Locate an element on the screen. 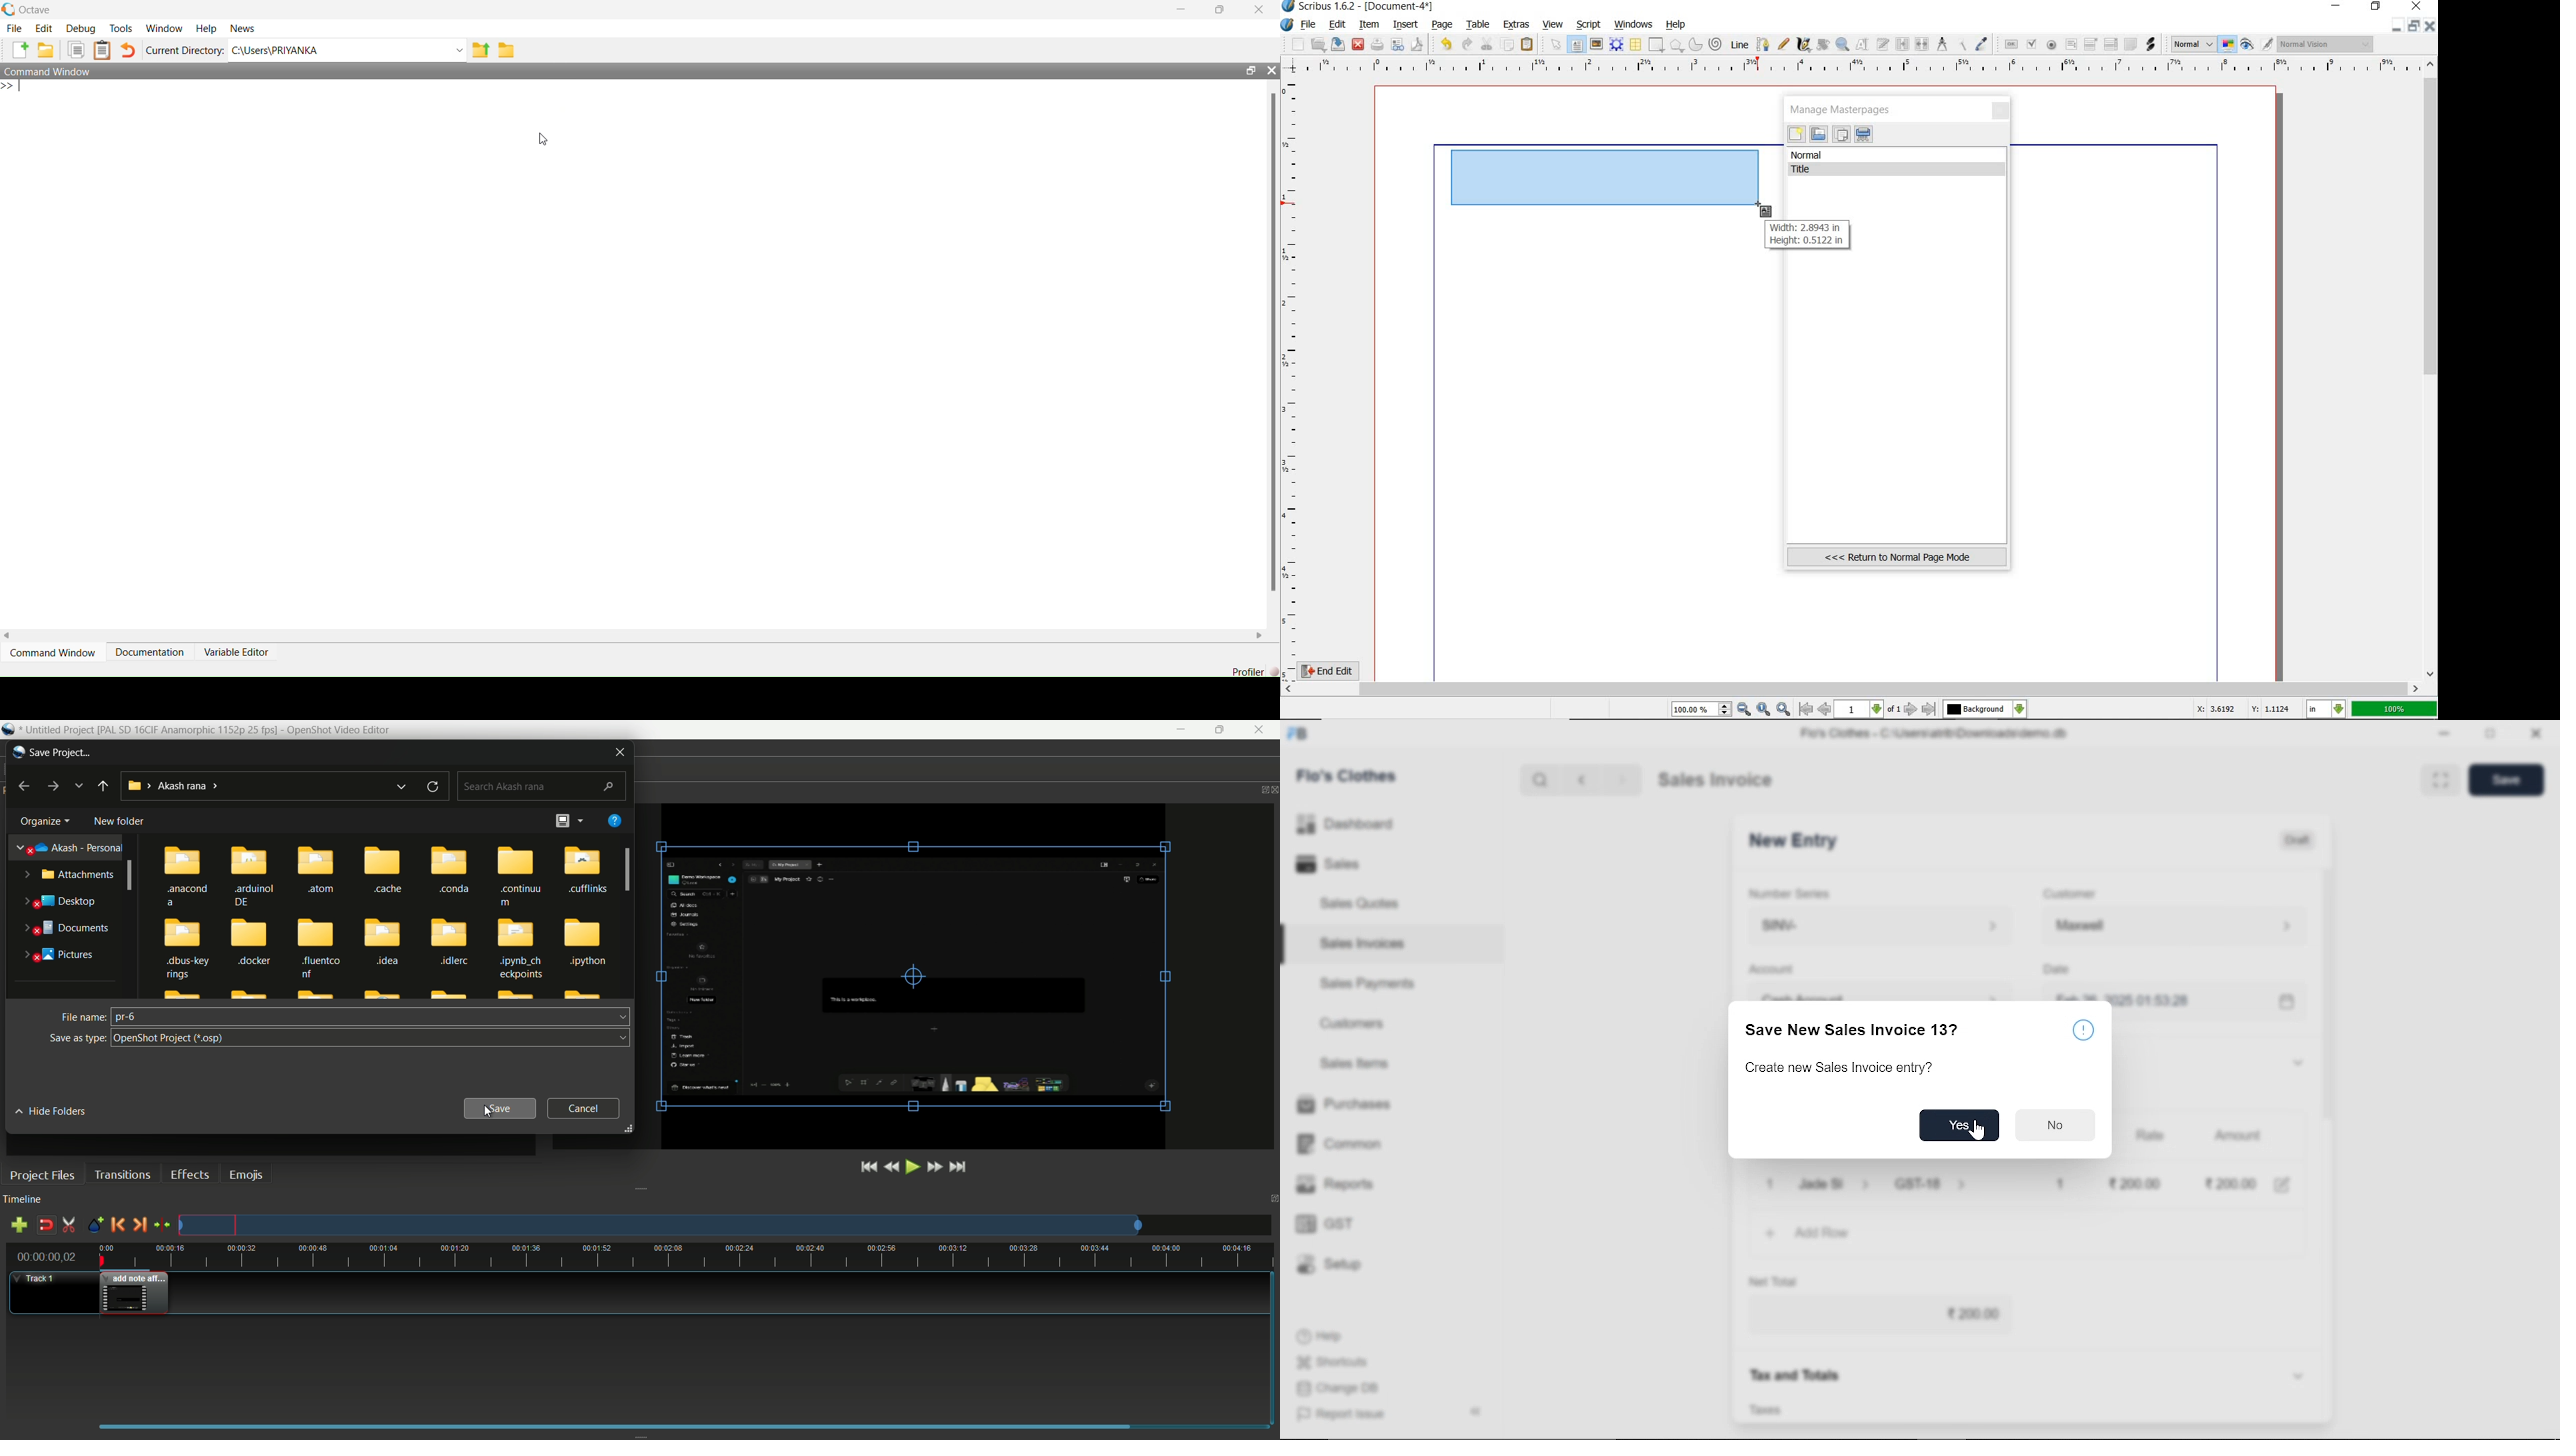  table is located at coordinates (1476, 24).